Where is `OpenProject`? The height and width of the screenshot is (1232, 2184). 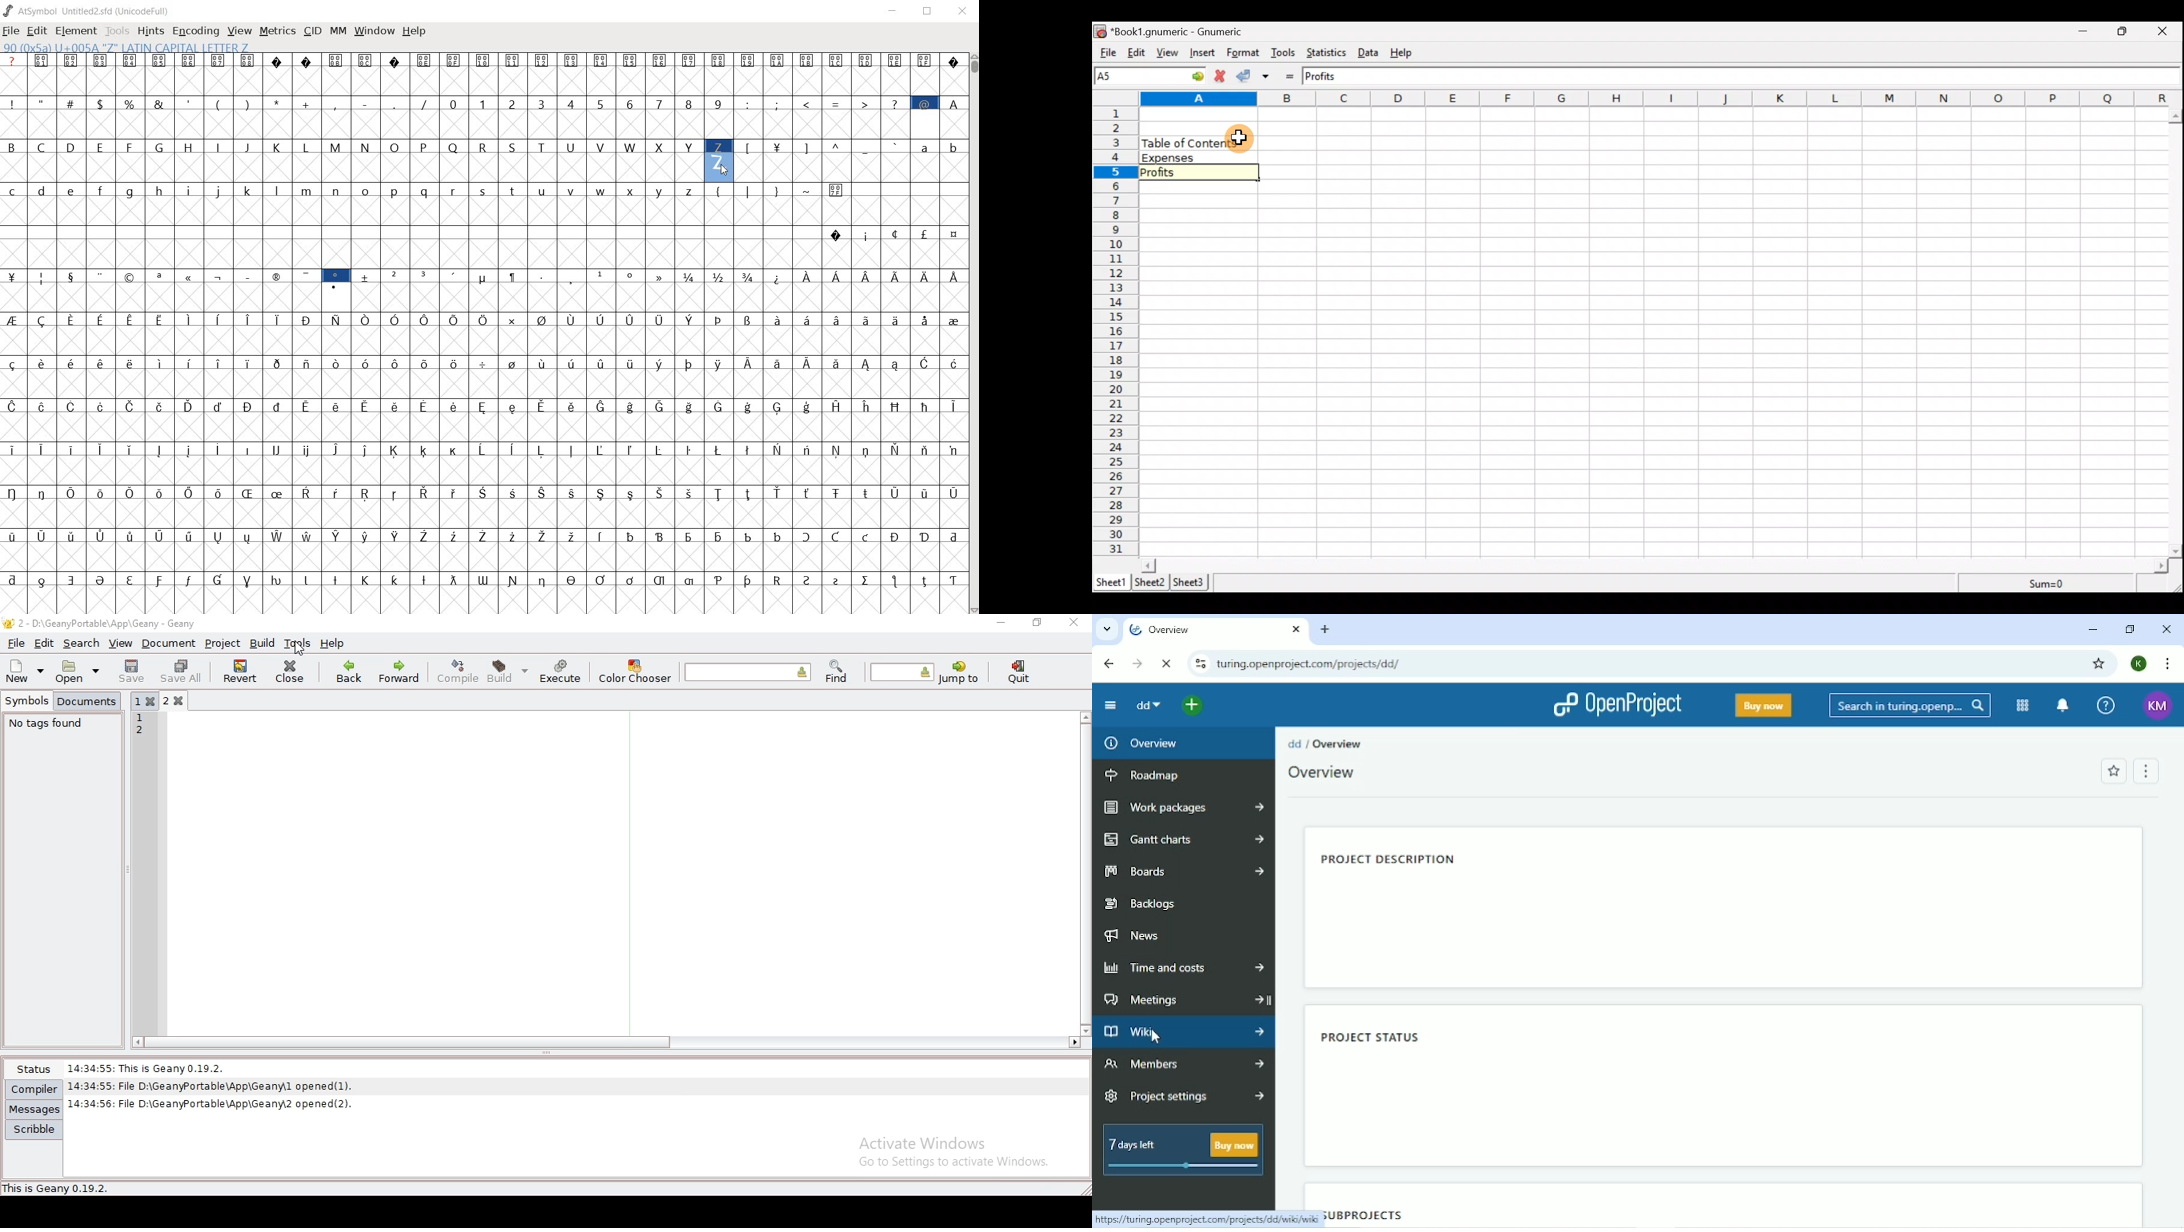 OpenProject is located at coordinates (1615, 706).